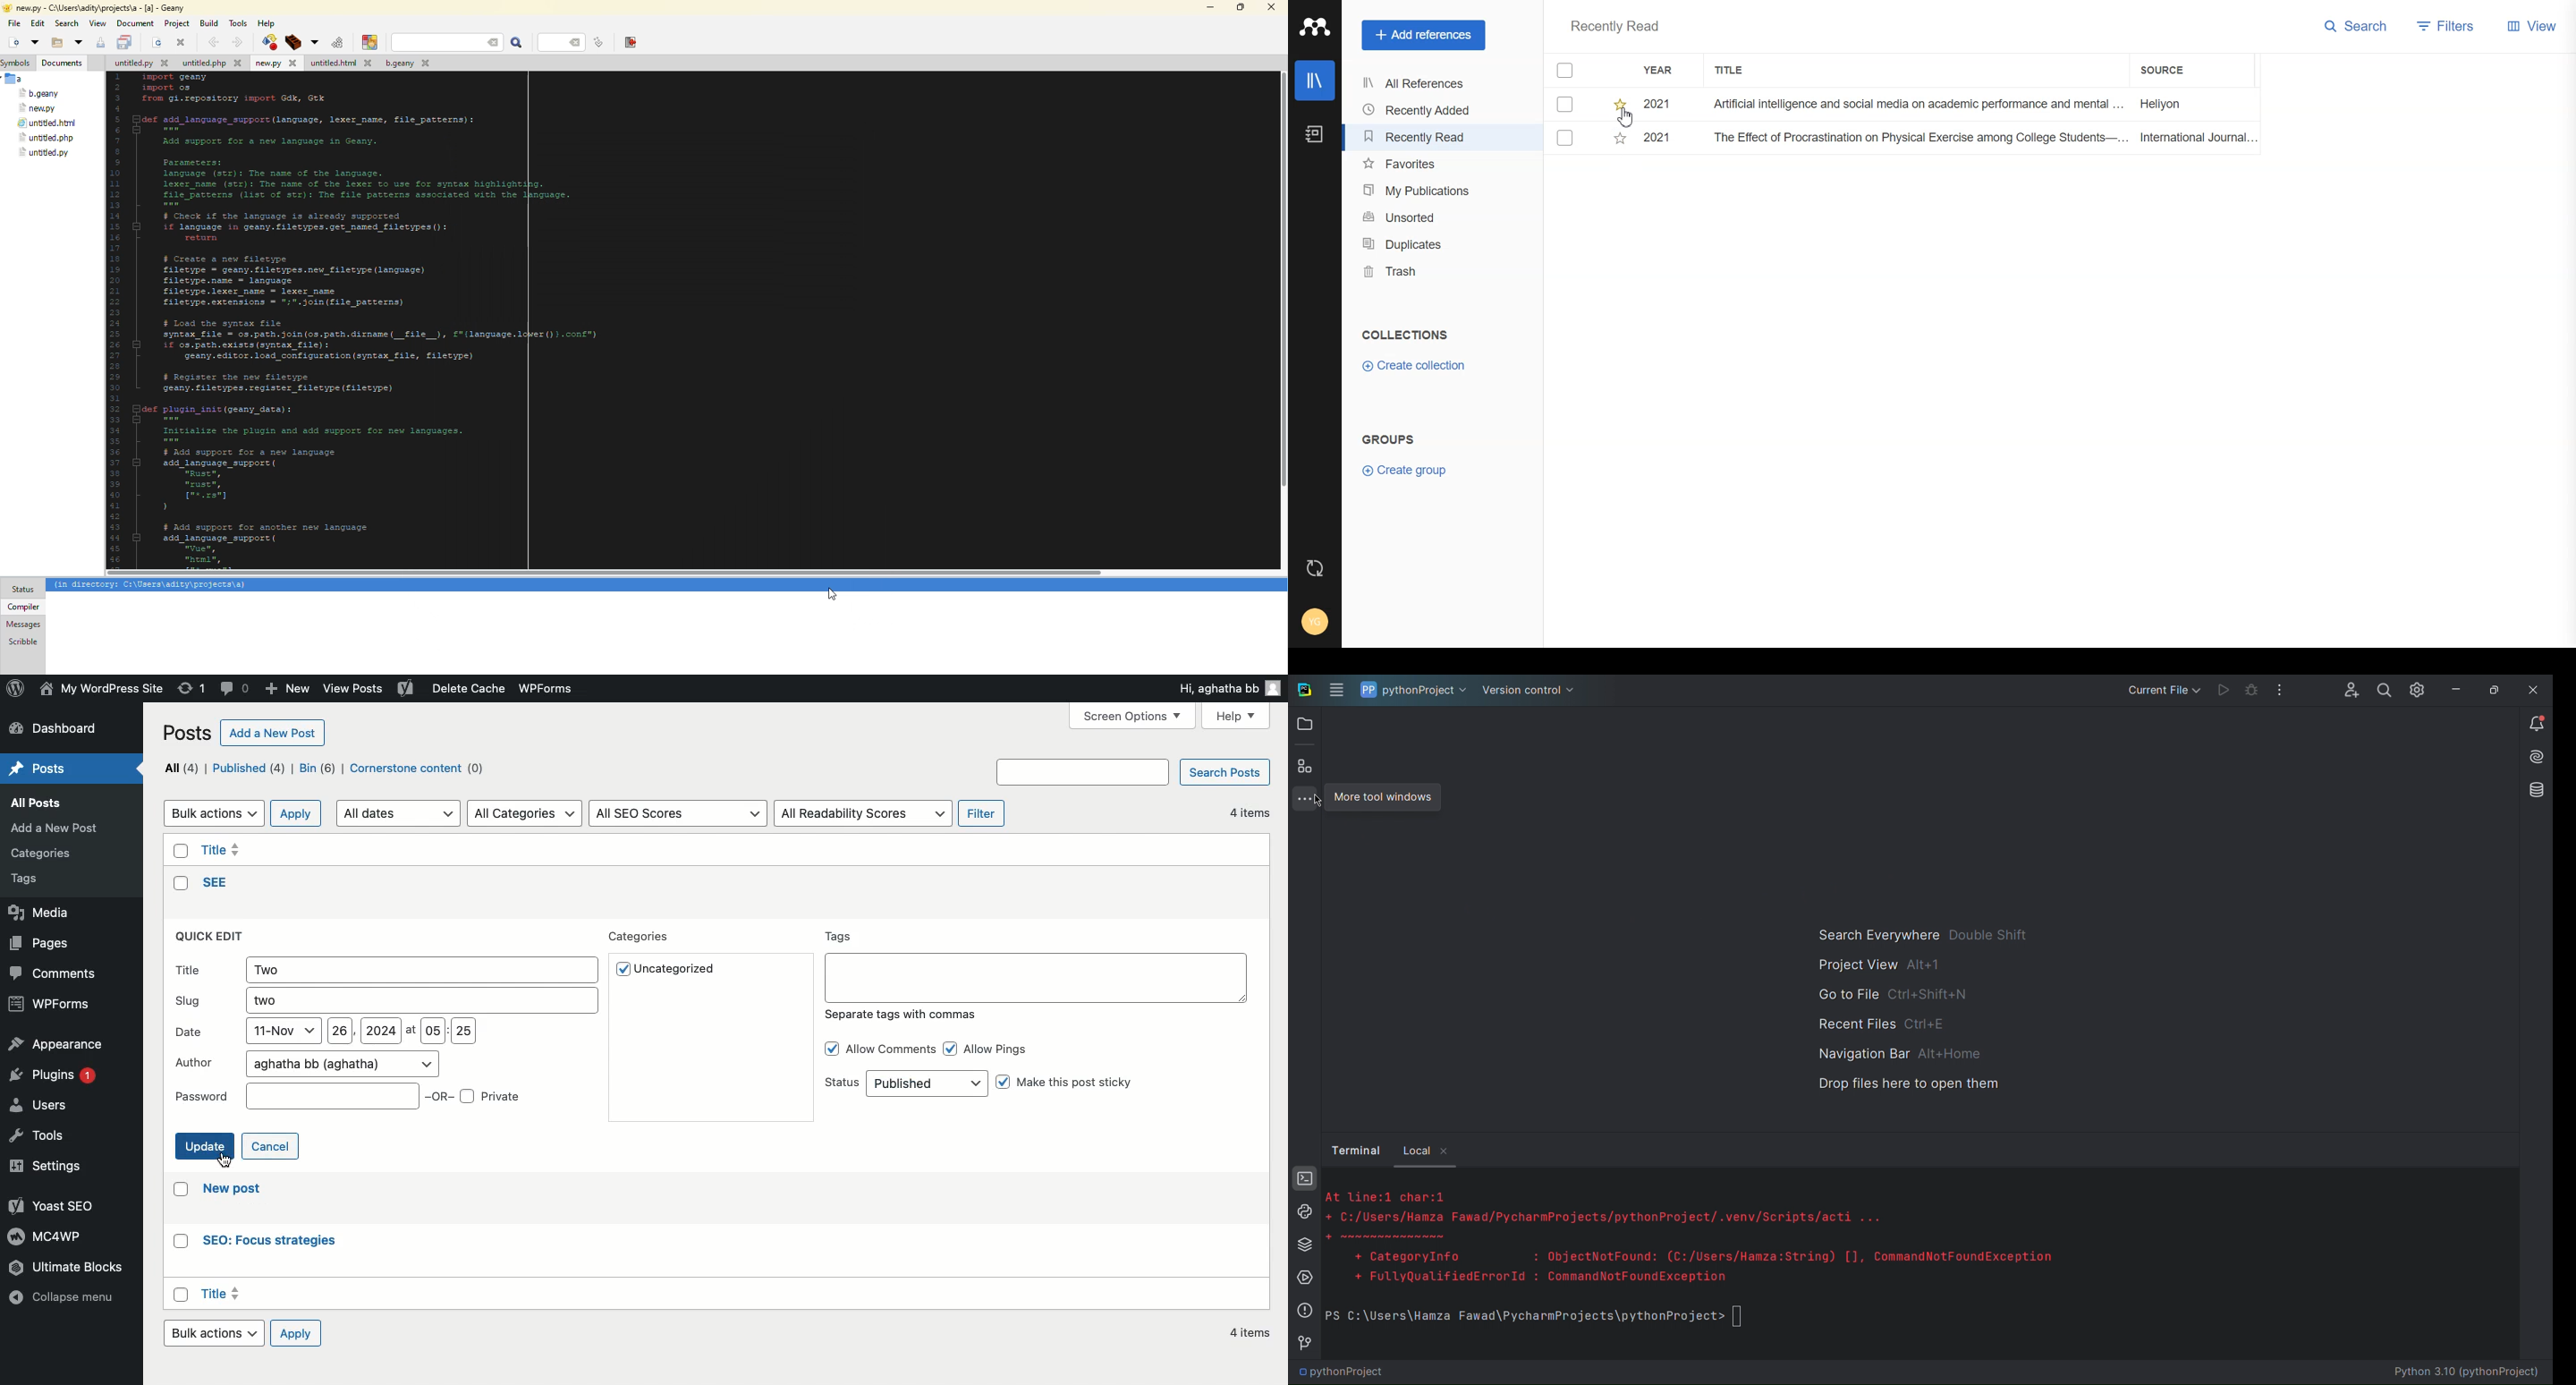 The height and width of the screenshot is (1400, 2576). I want to click on Source, so click(2175, 71).